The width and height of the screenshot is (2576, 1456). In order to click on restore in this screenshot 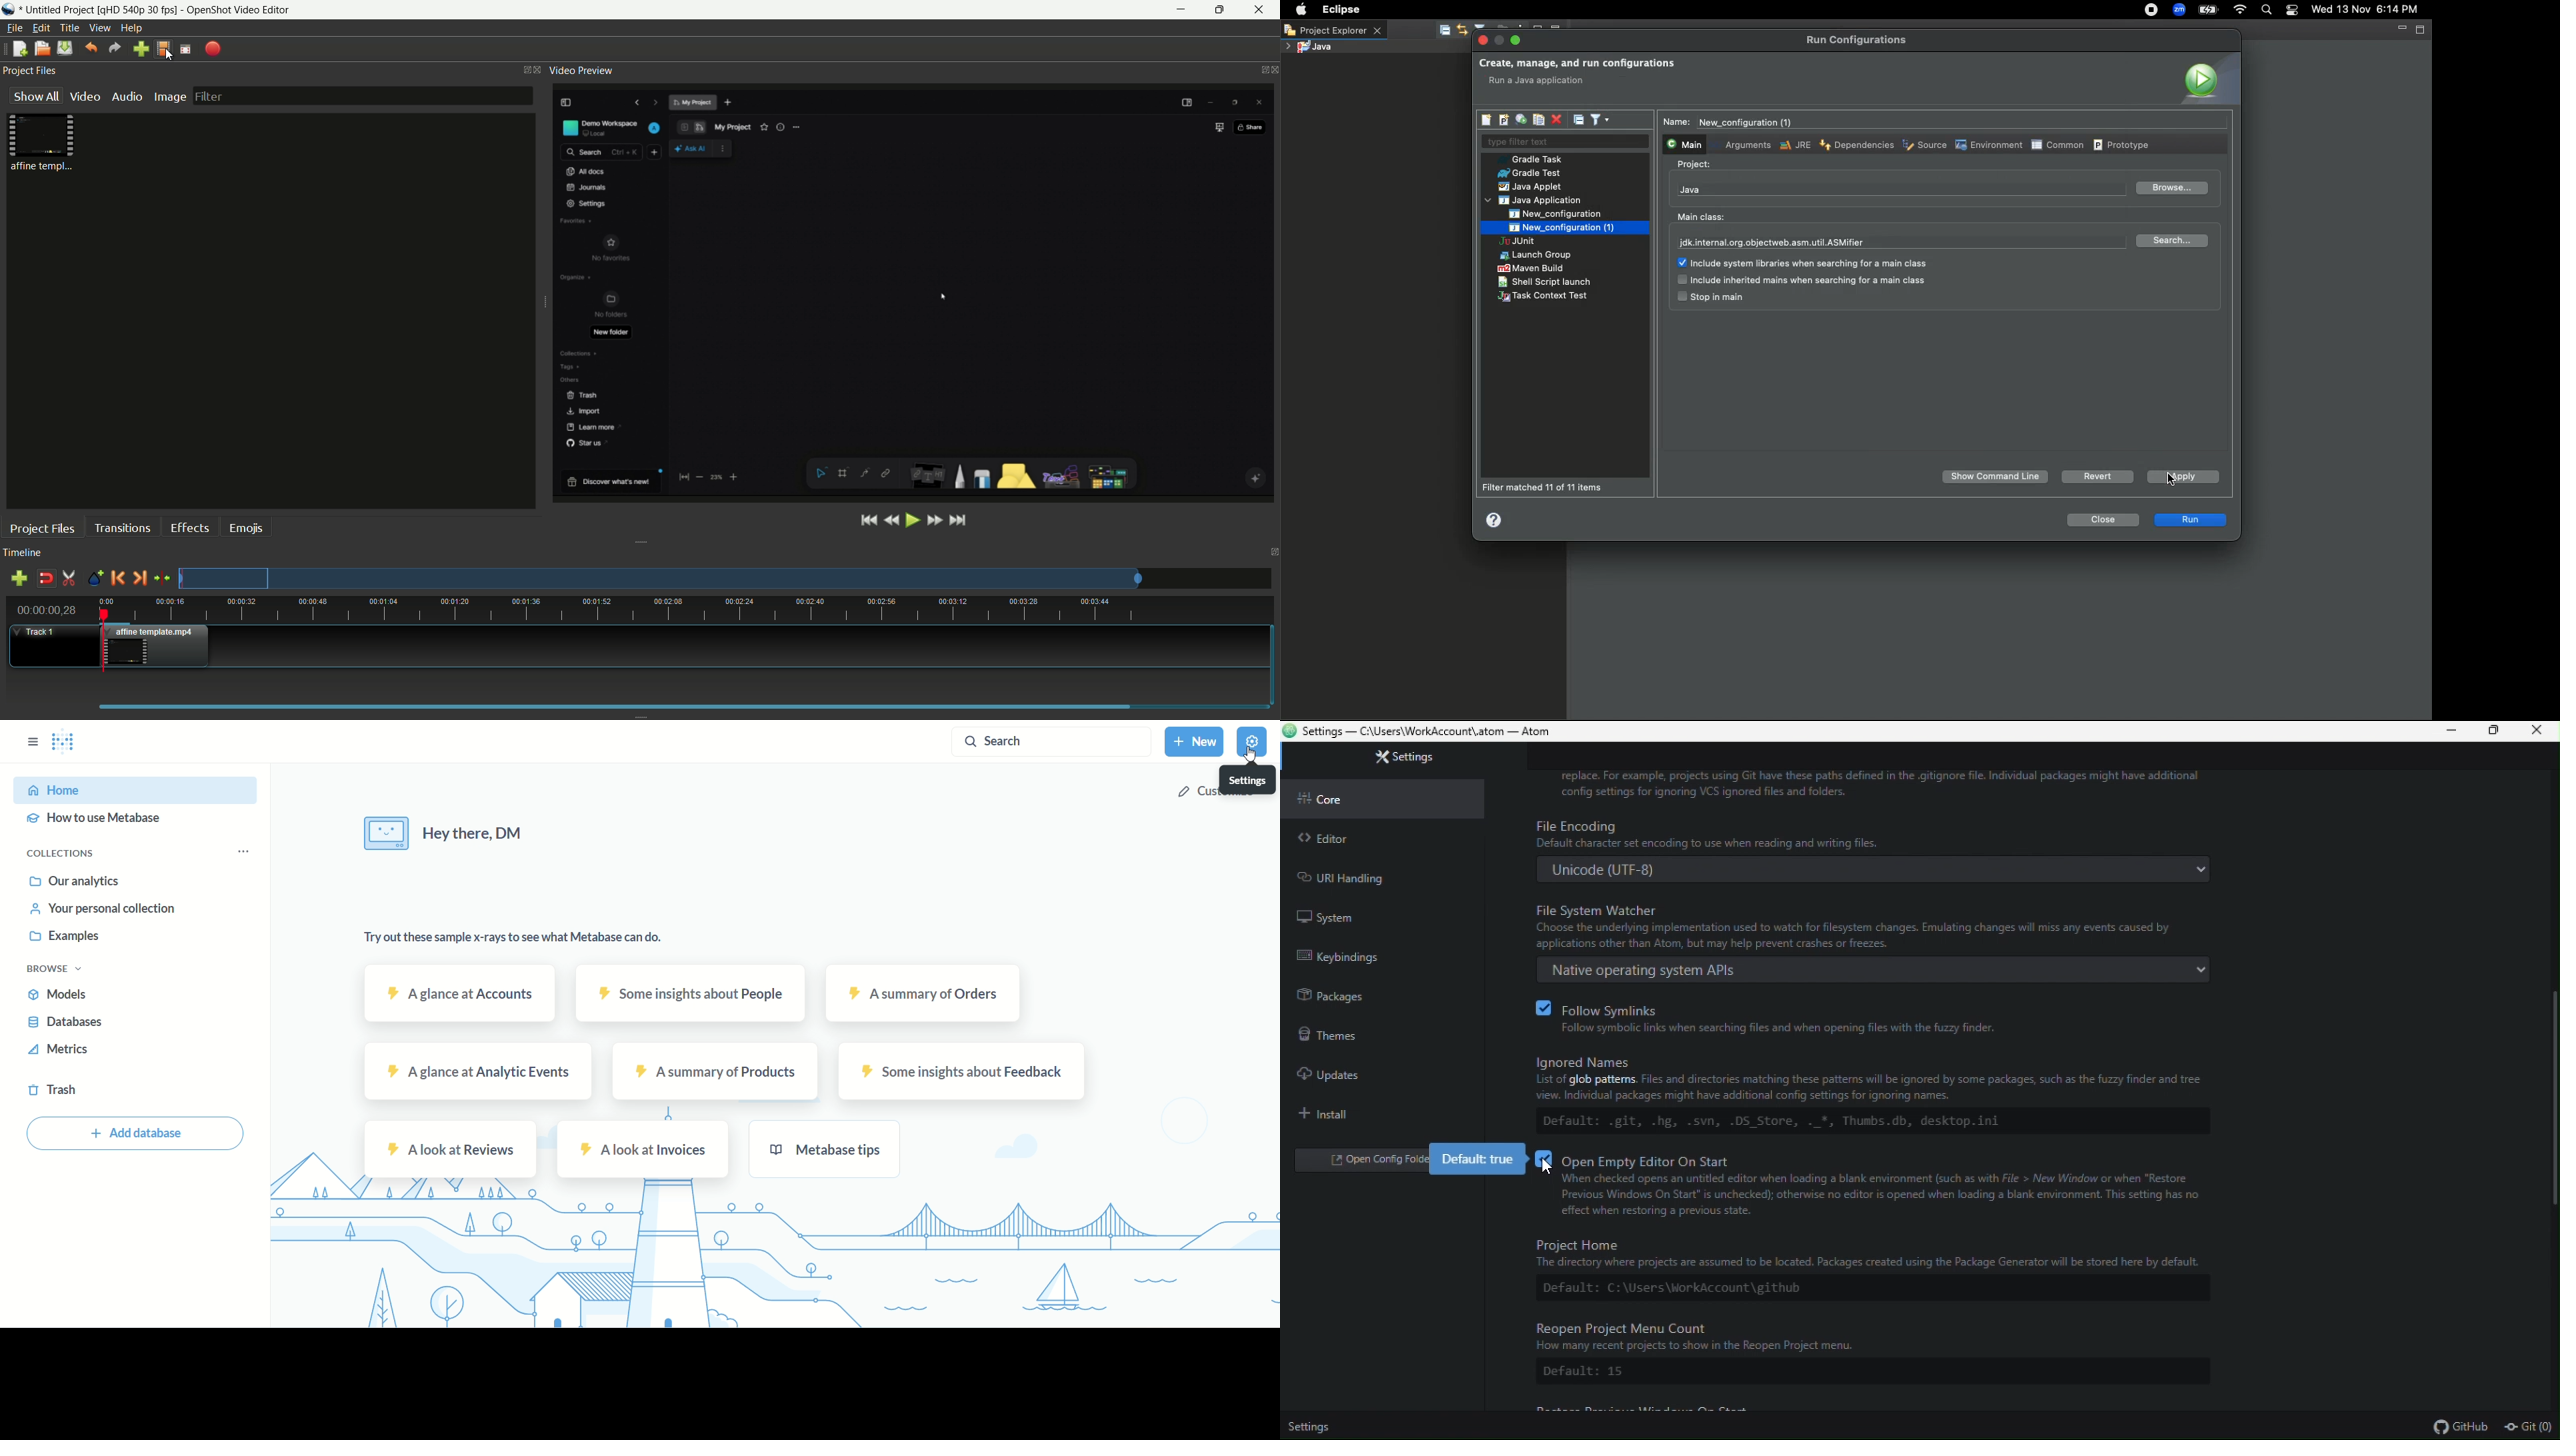, I will do `click(2494, 732)`.